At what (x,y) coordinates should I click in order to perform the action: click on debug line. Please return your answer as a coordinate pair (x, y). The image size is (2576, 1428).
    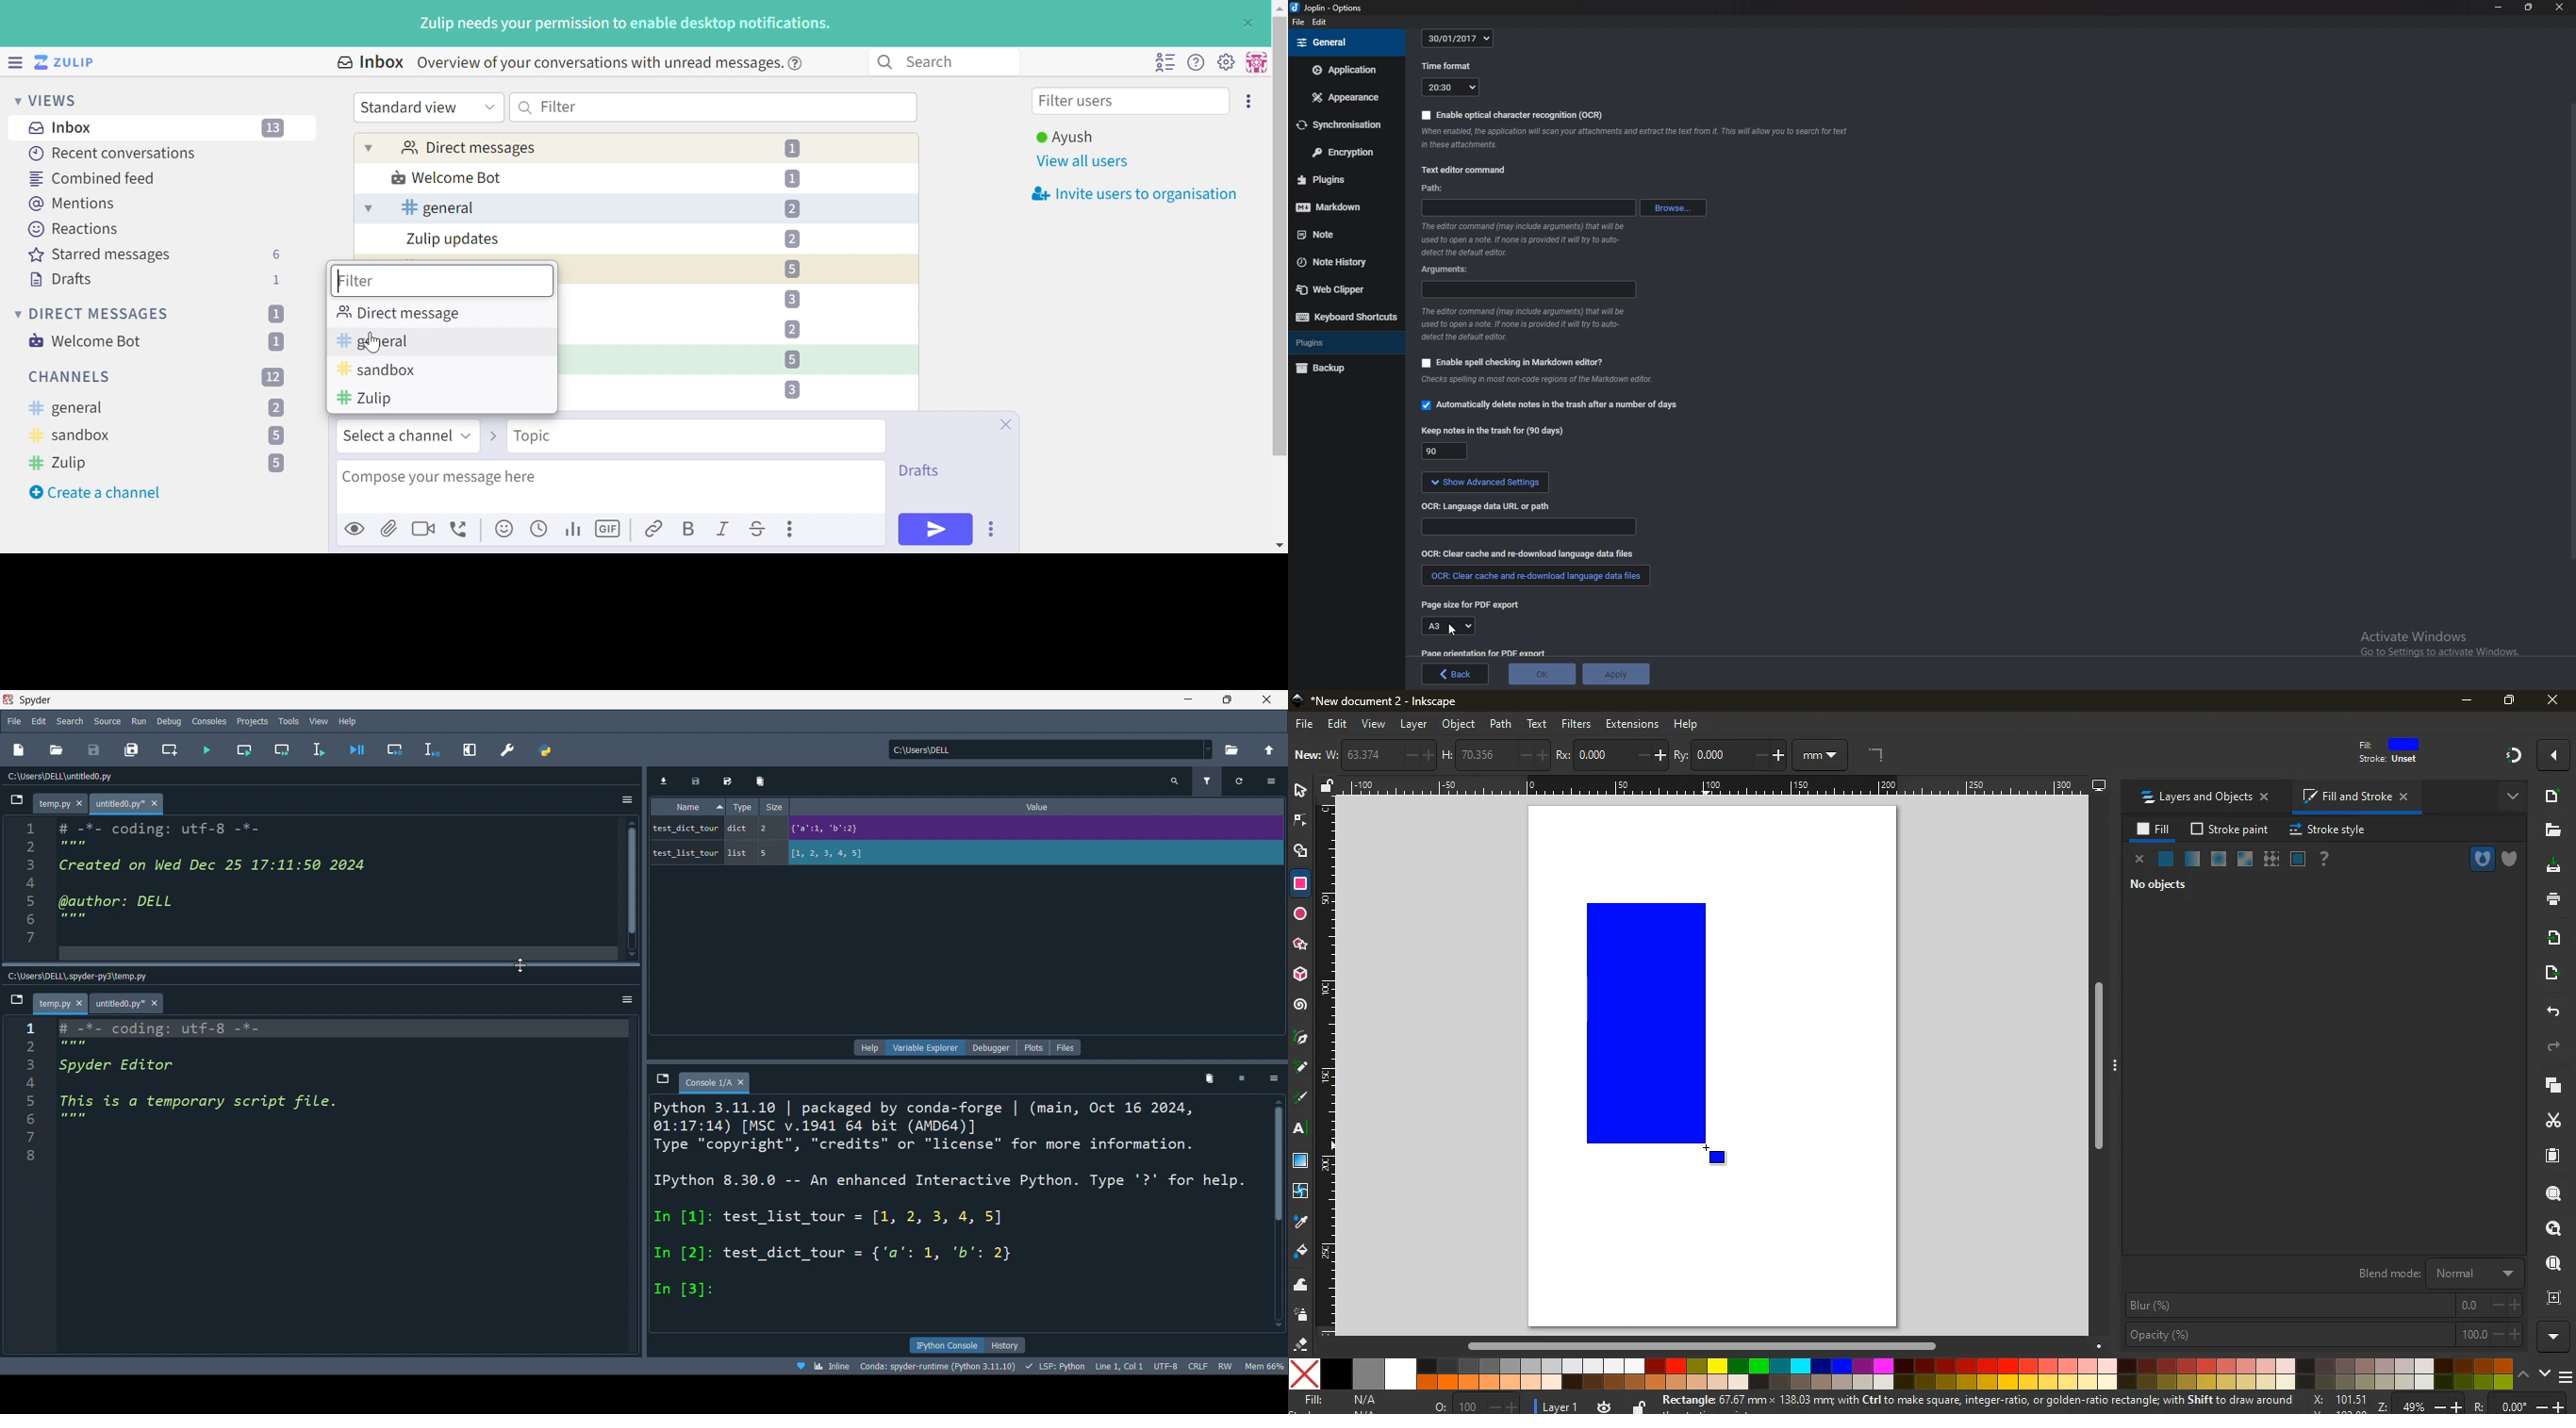
    Looking at the image, I should click on (433, 751).